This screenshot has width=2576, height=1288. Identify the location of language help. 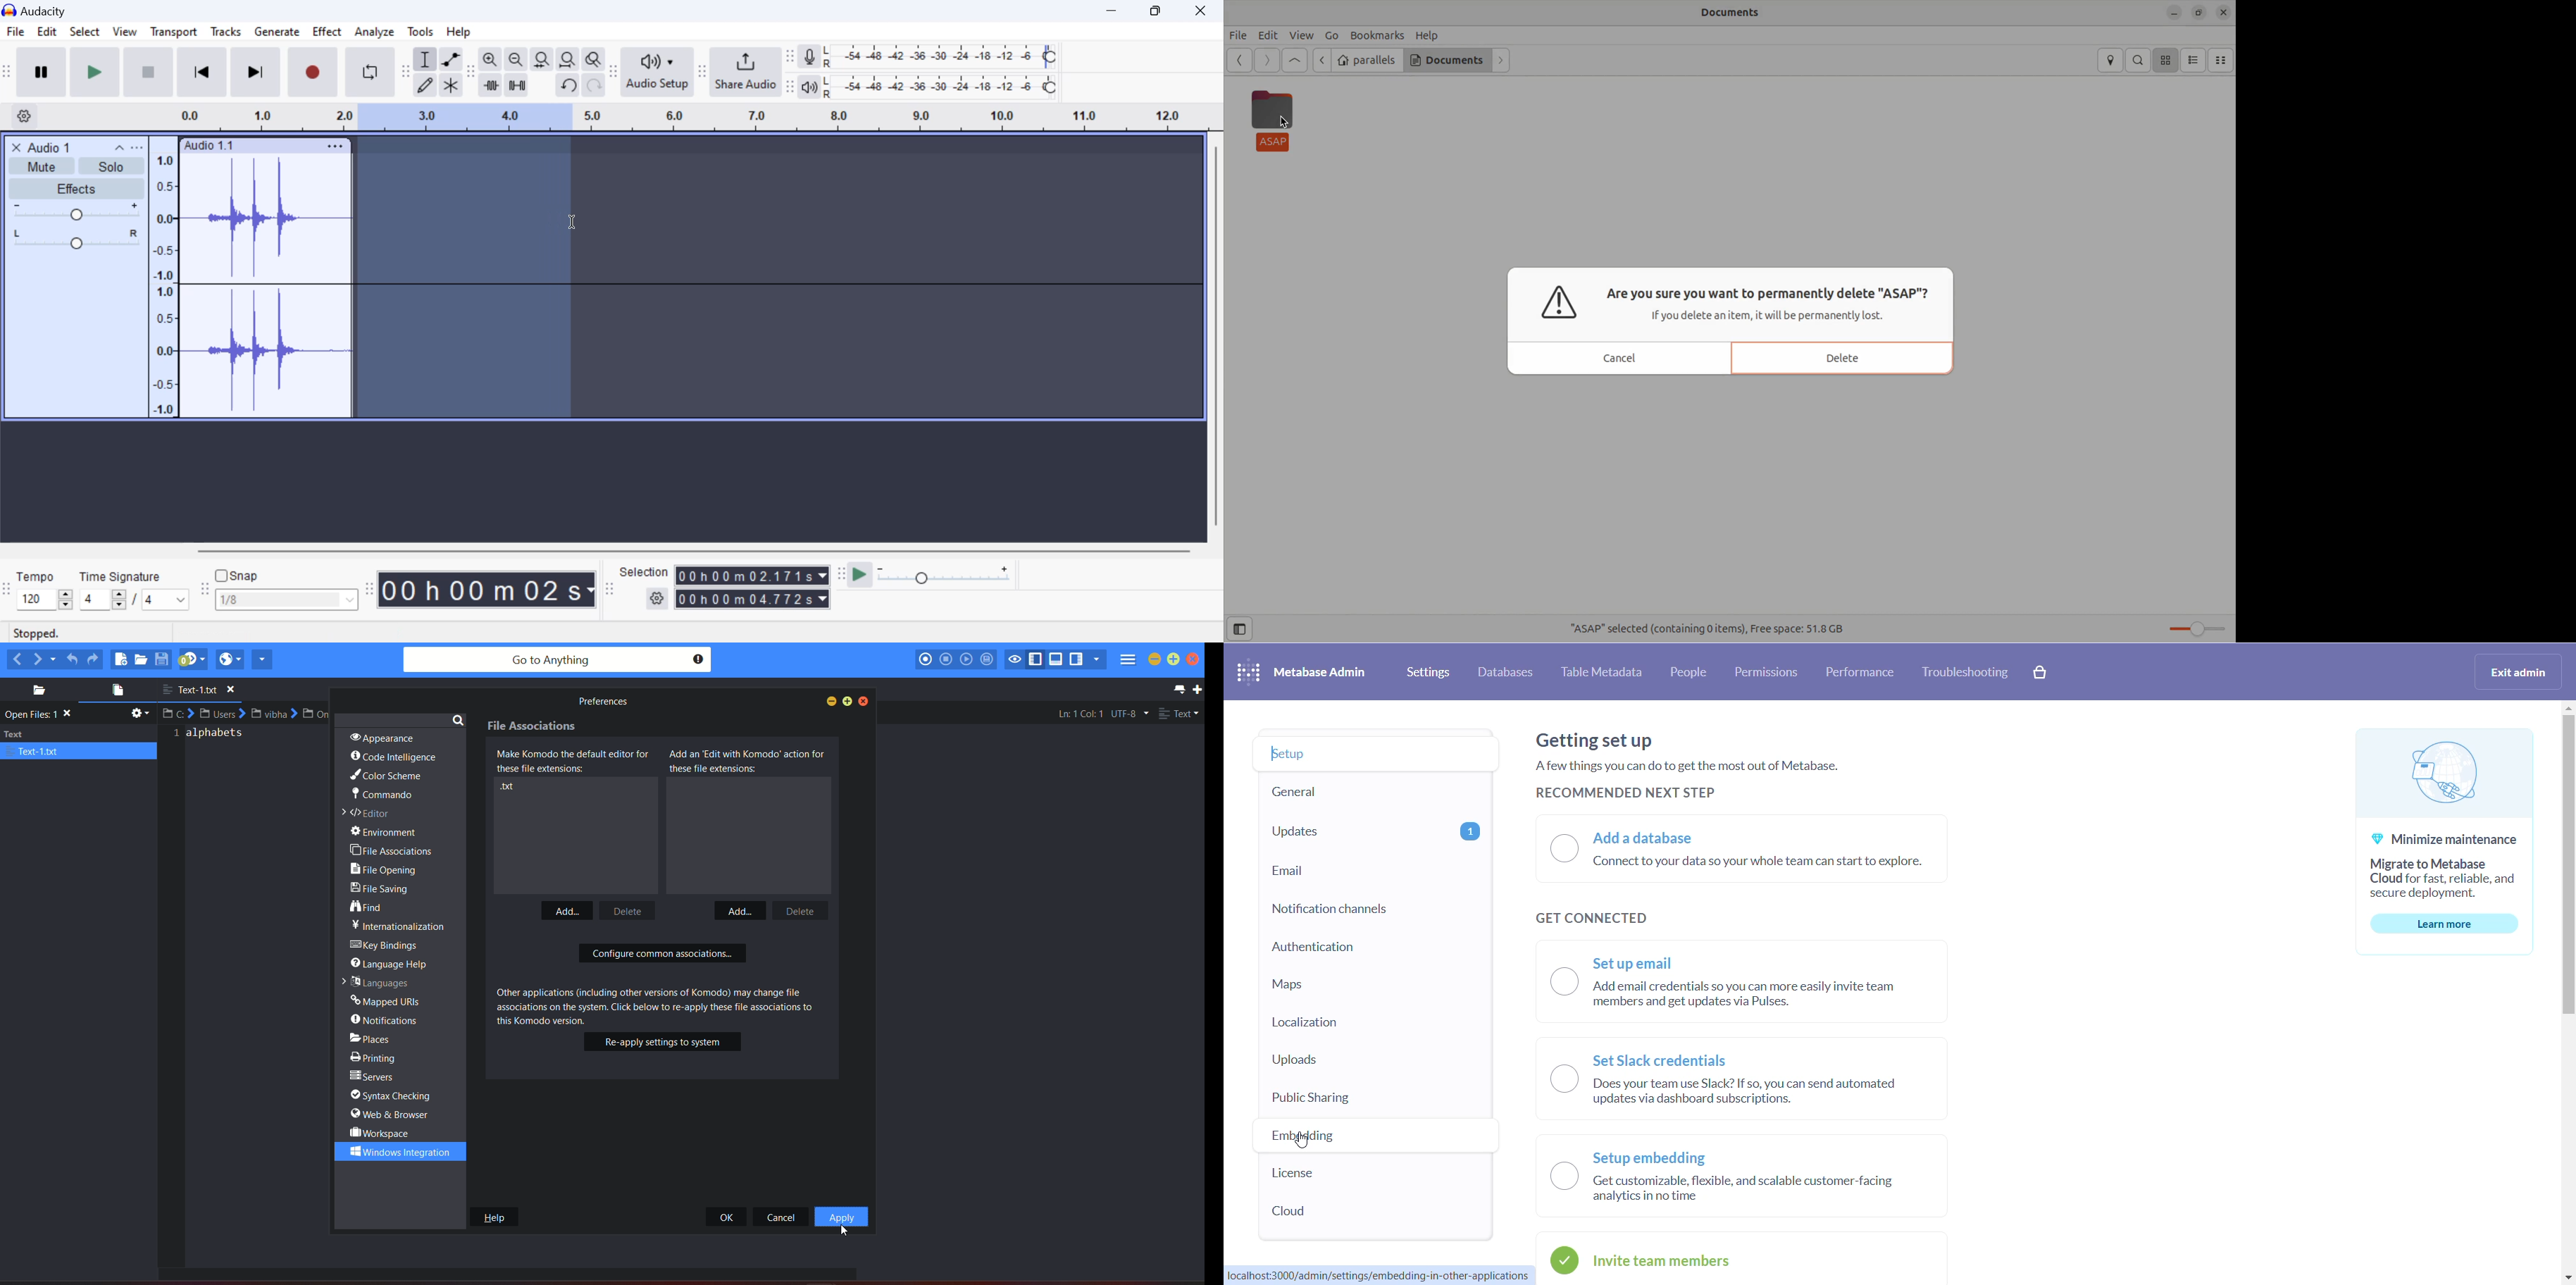
(393, 962).